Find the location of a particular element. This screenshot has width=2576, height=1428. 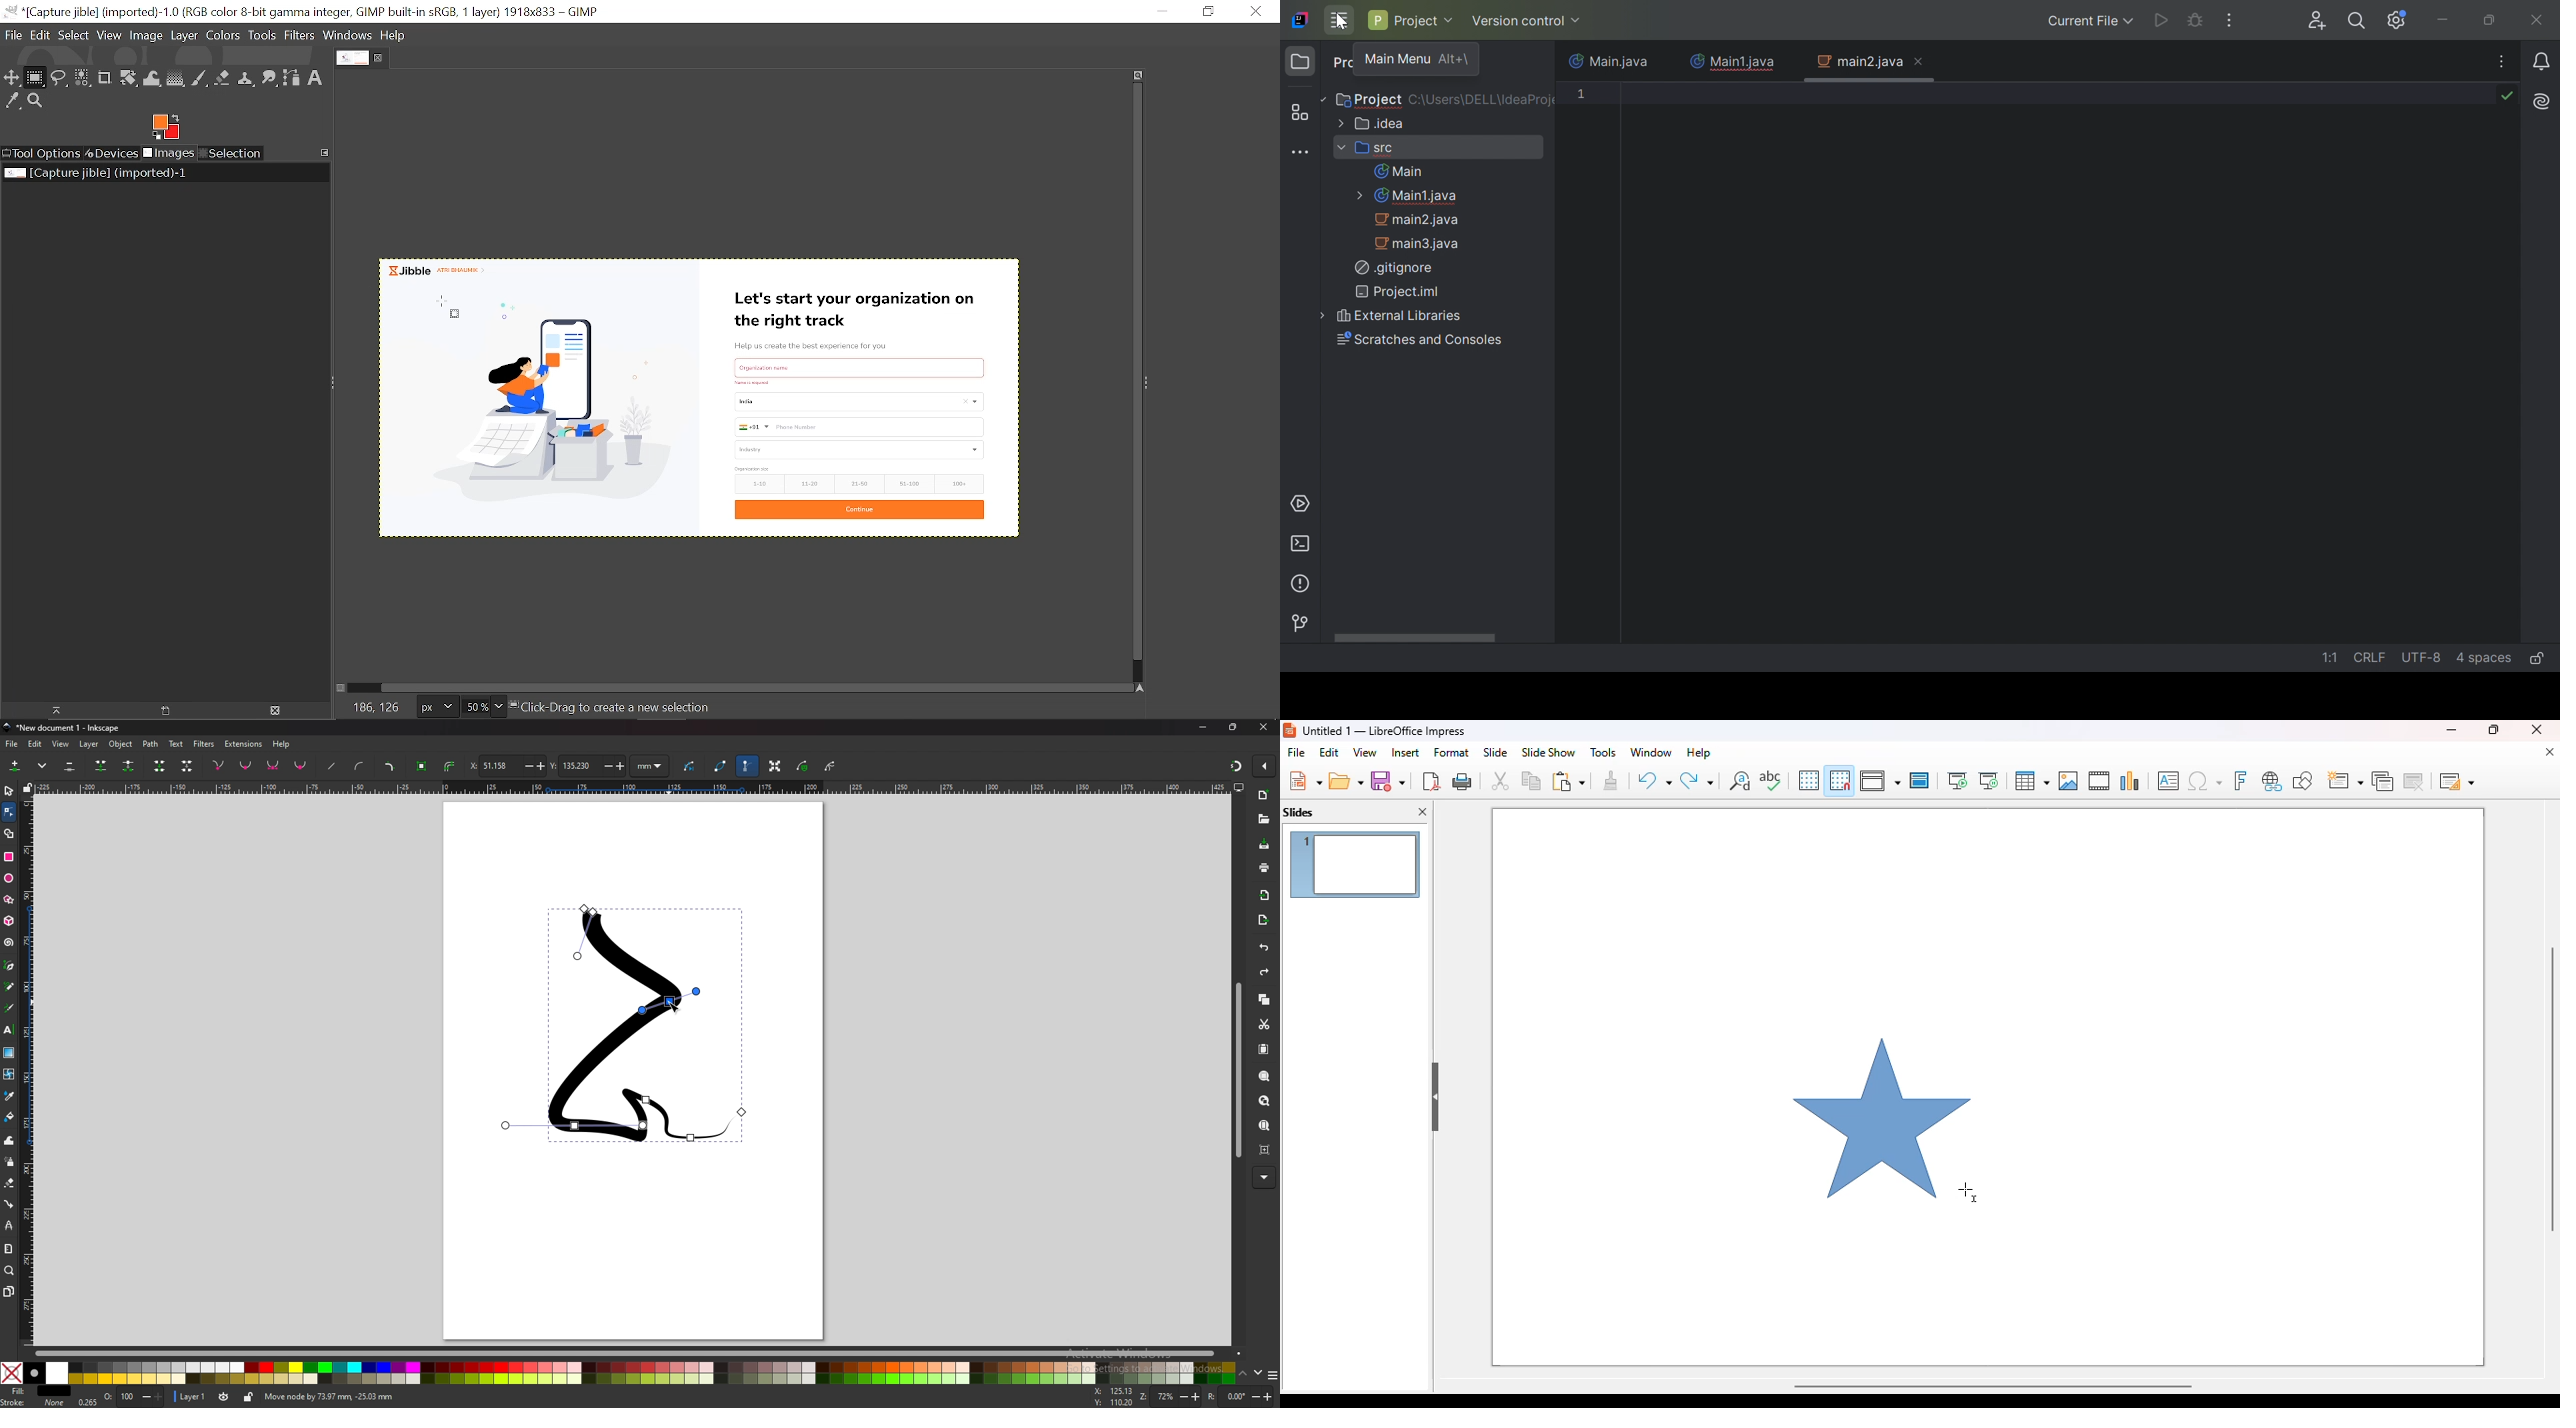

toggle visibility is located at coordinates (223, 1397).